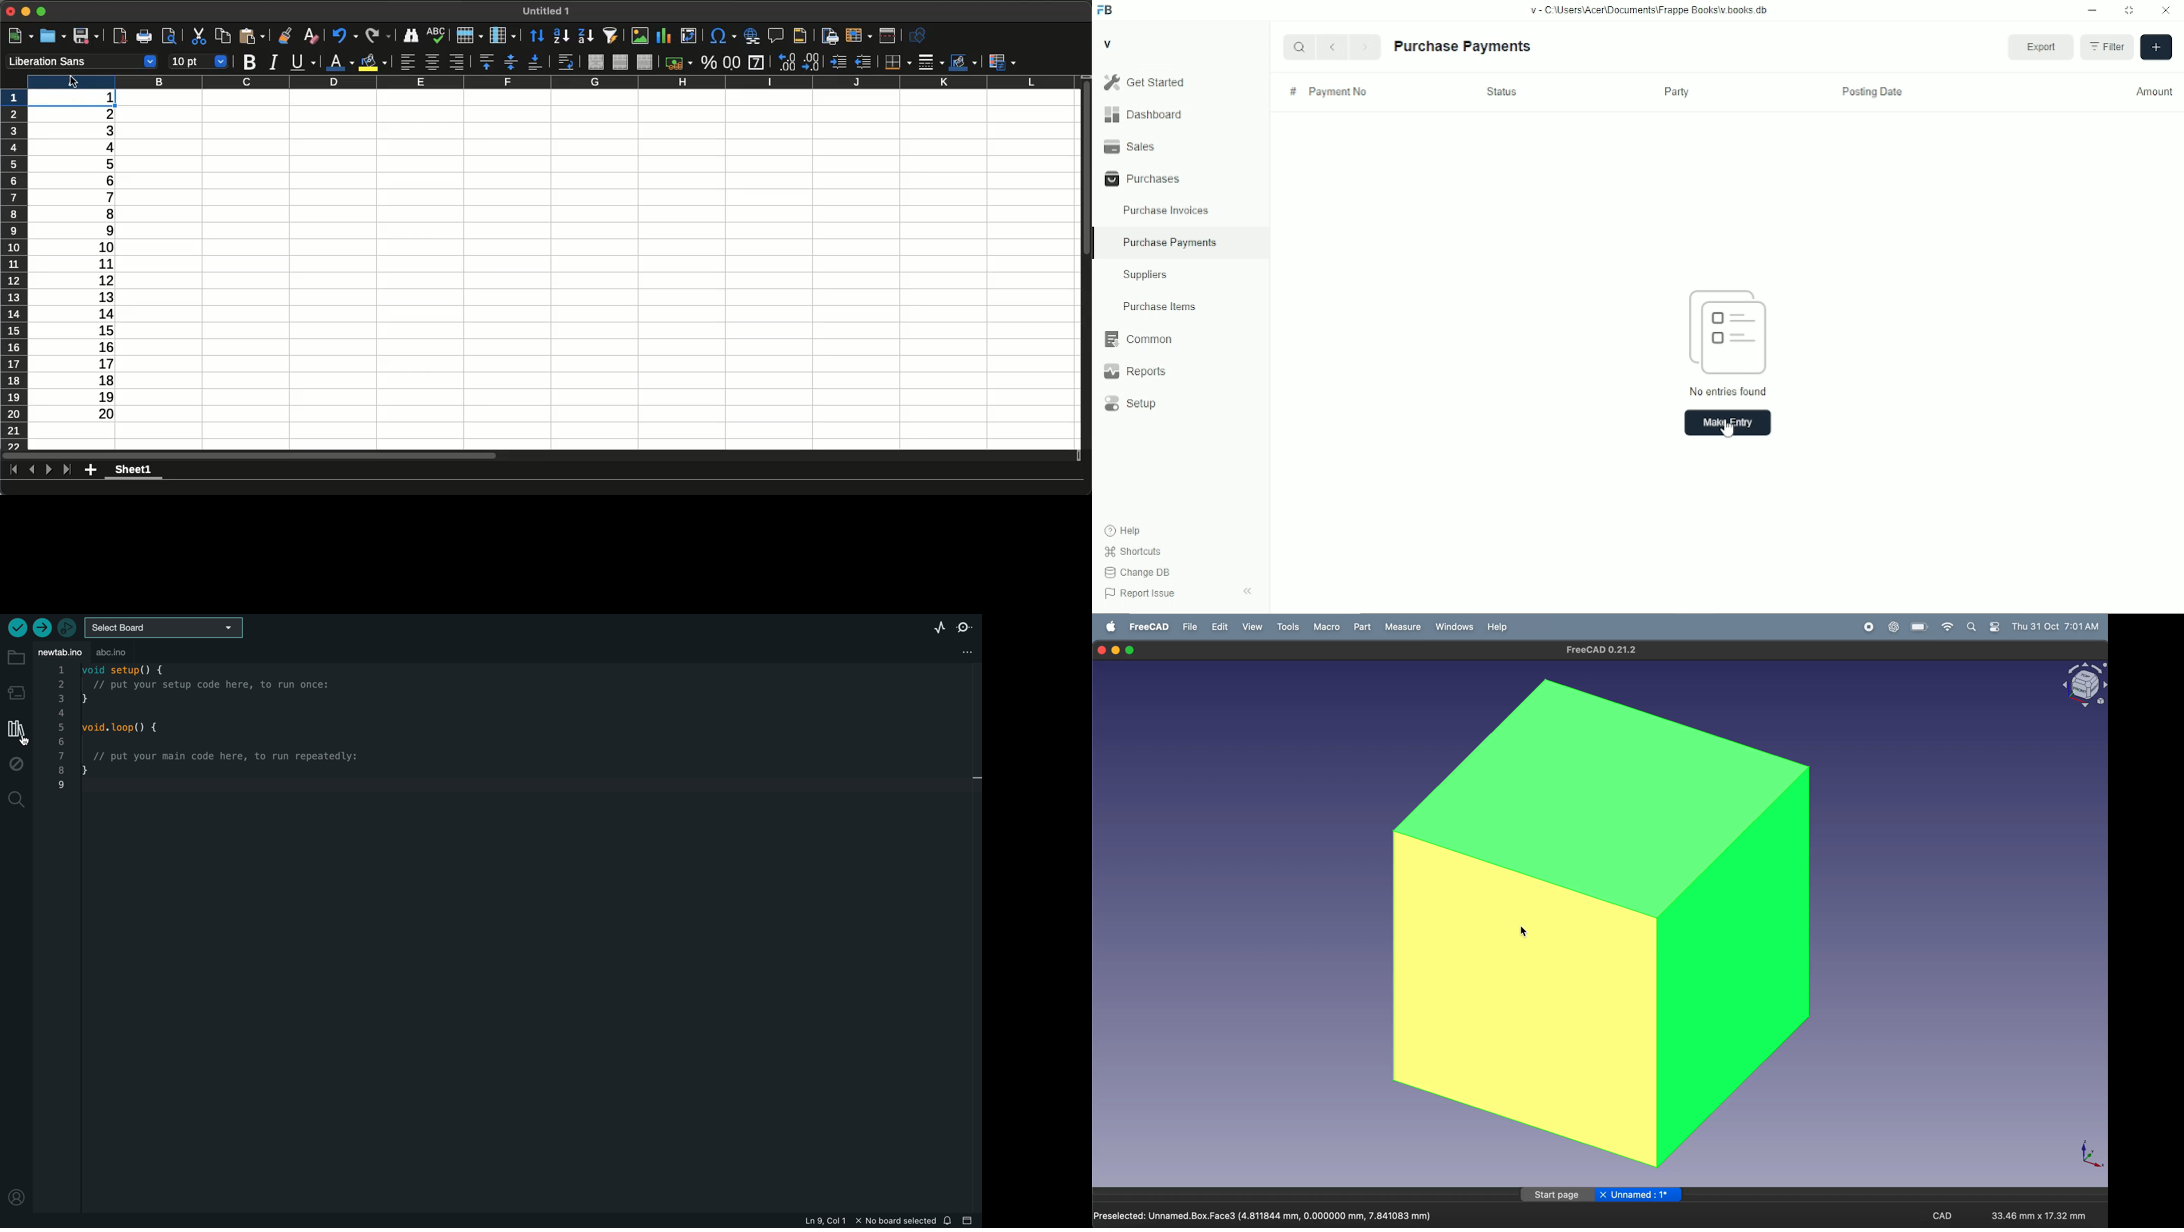 The height and width of the screenshot is (1232, 2184). Describe the element at coordinates (1181, 371) in the screenshot. I see `Reports` at that location.